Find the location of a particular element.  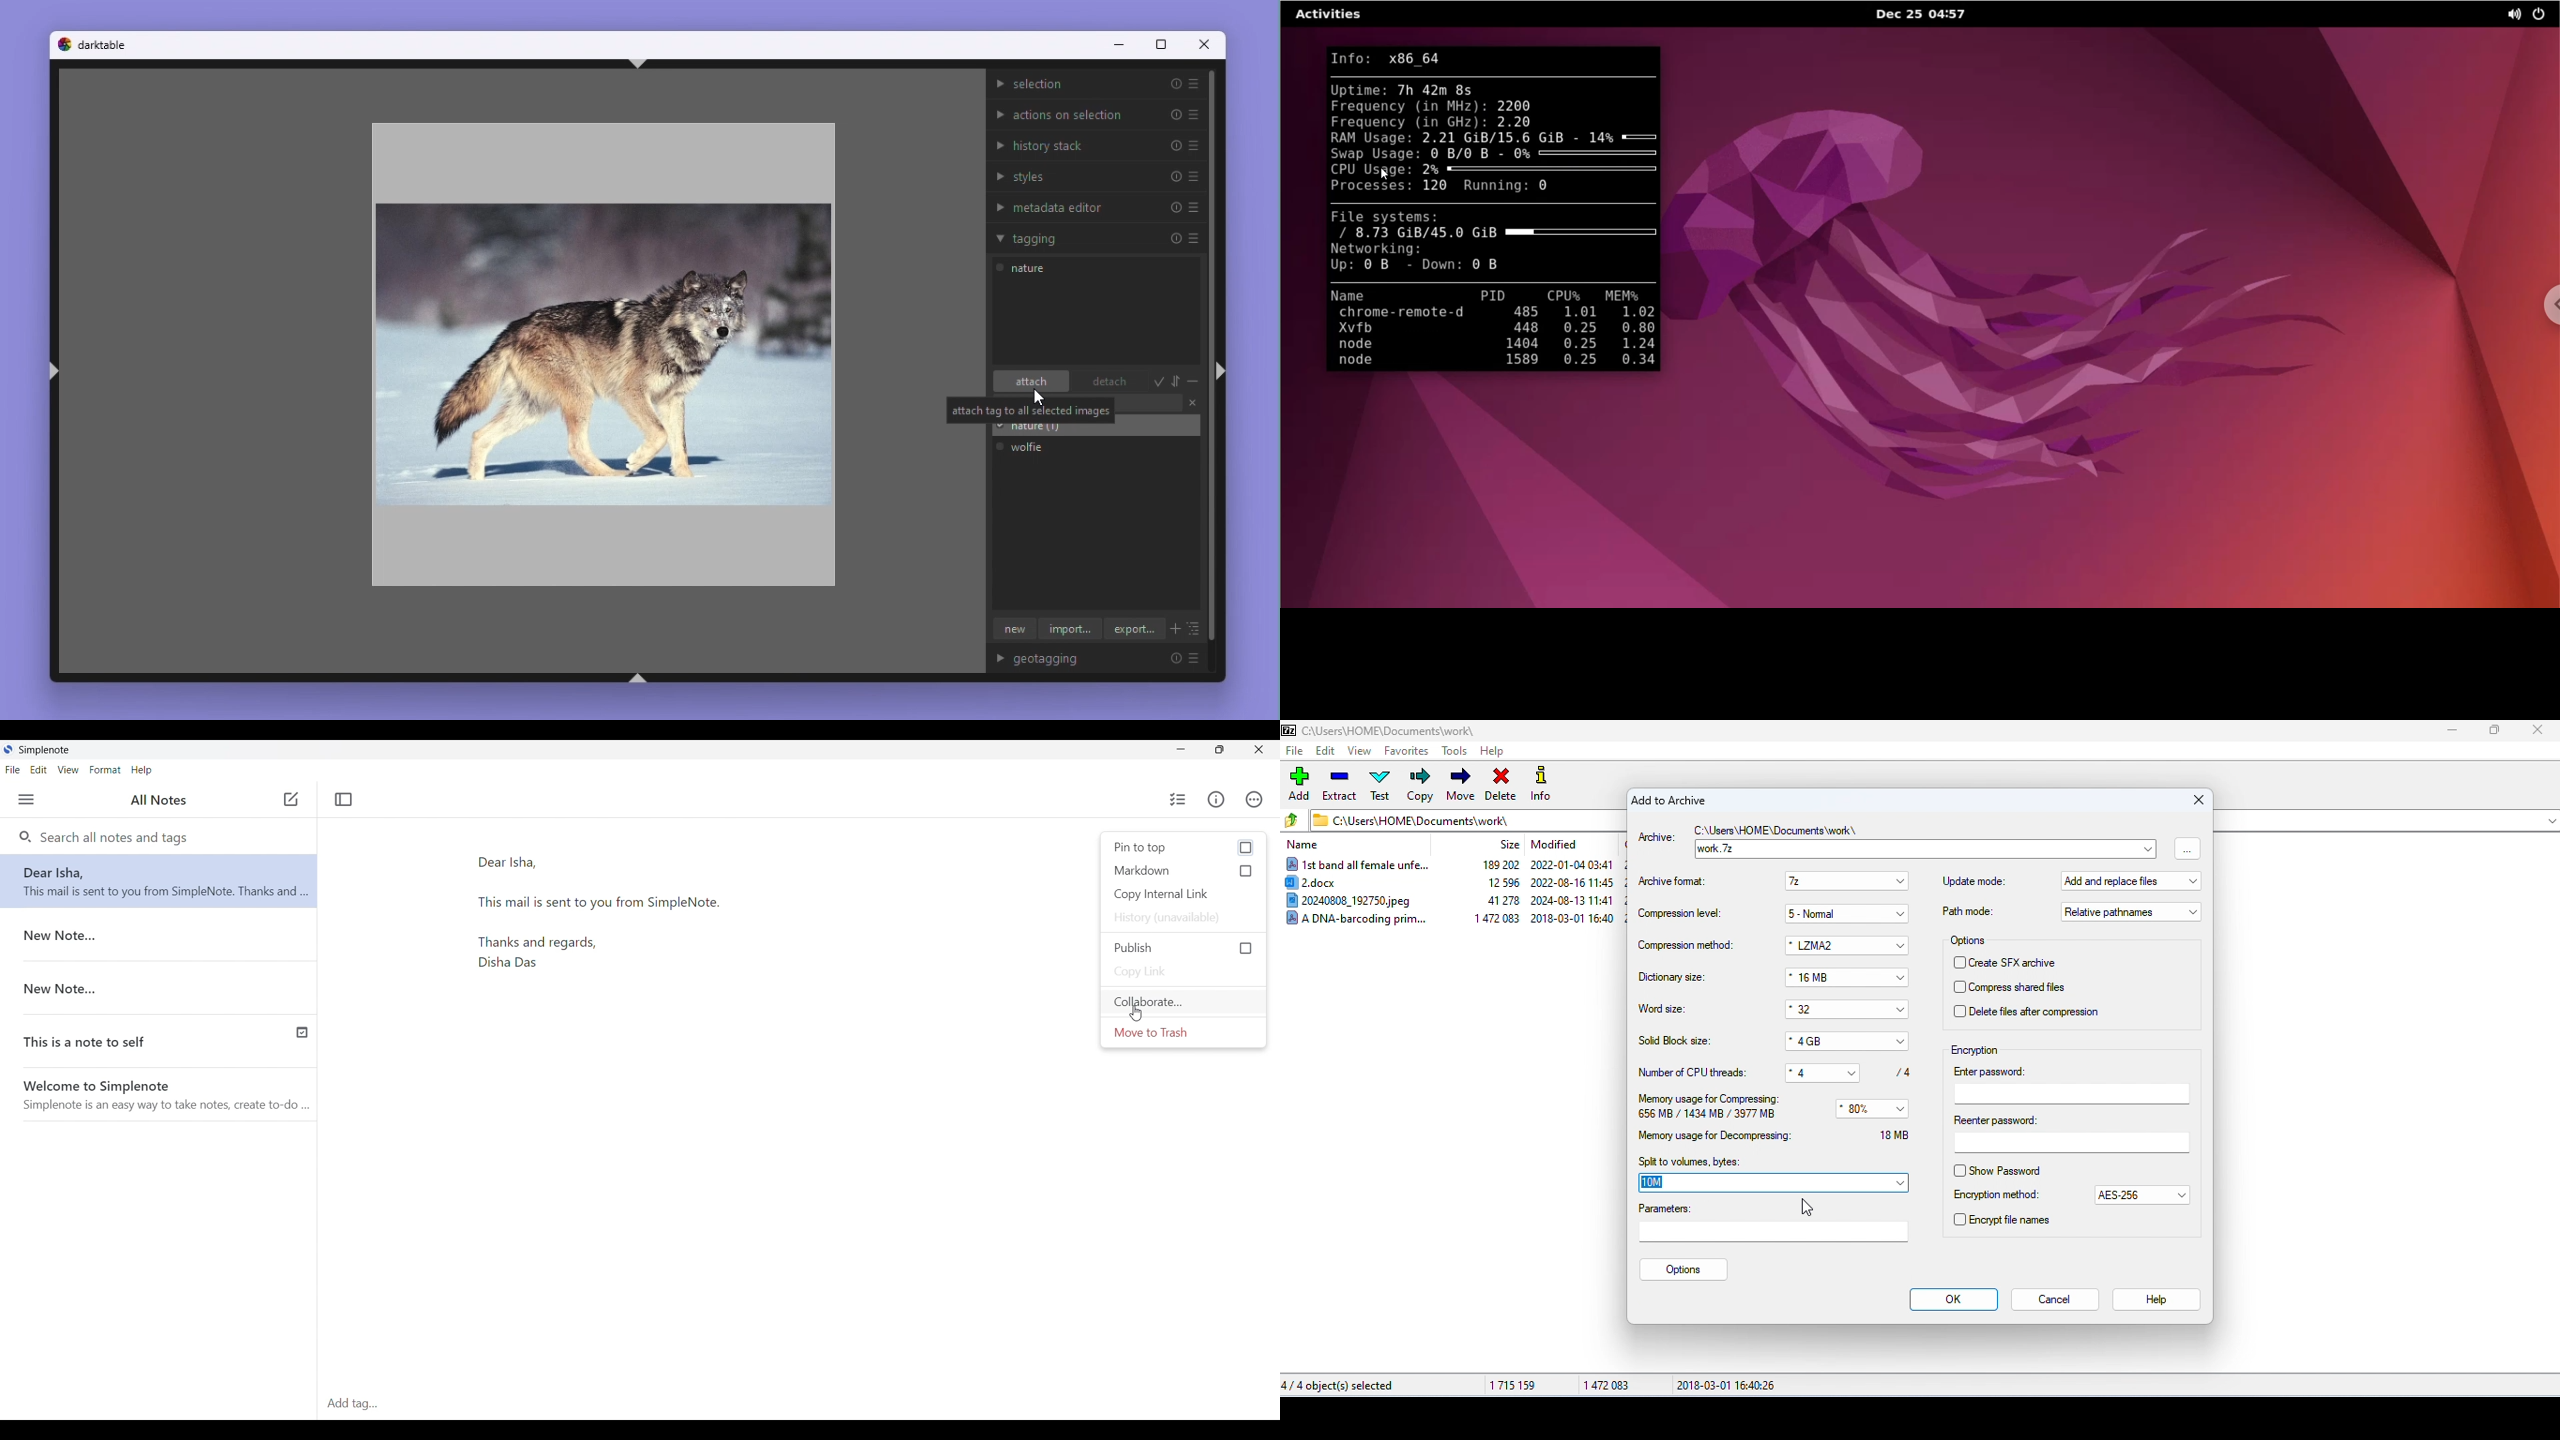

sorting is located at coordinates (1177, 381).